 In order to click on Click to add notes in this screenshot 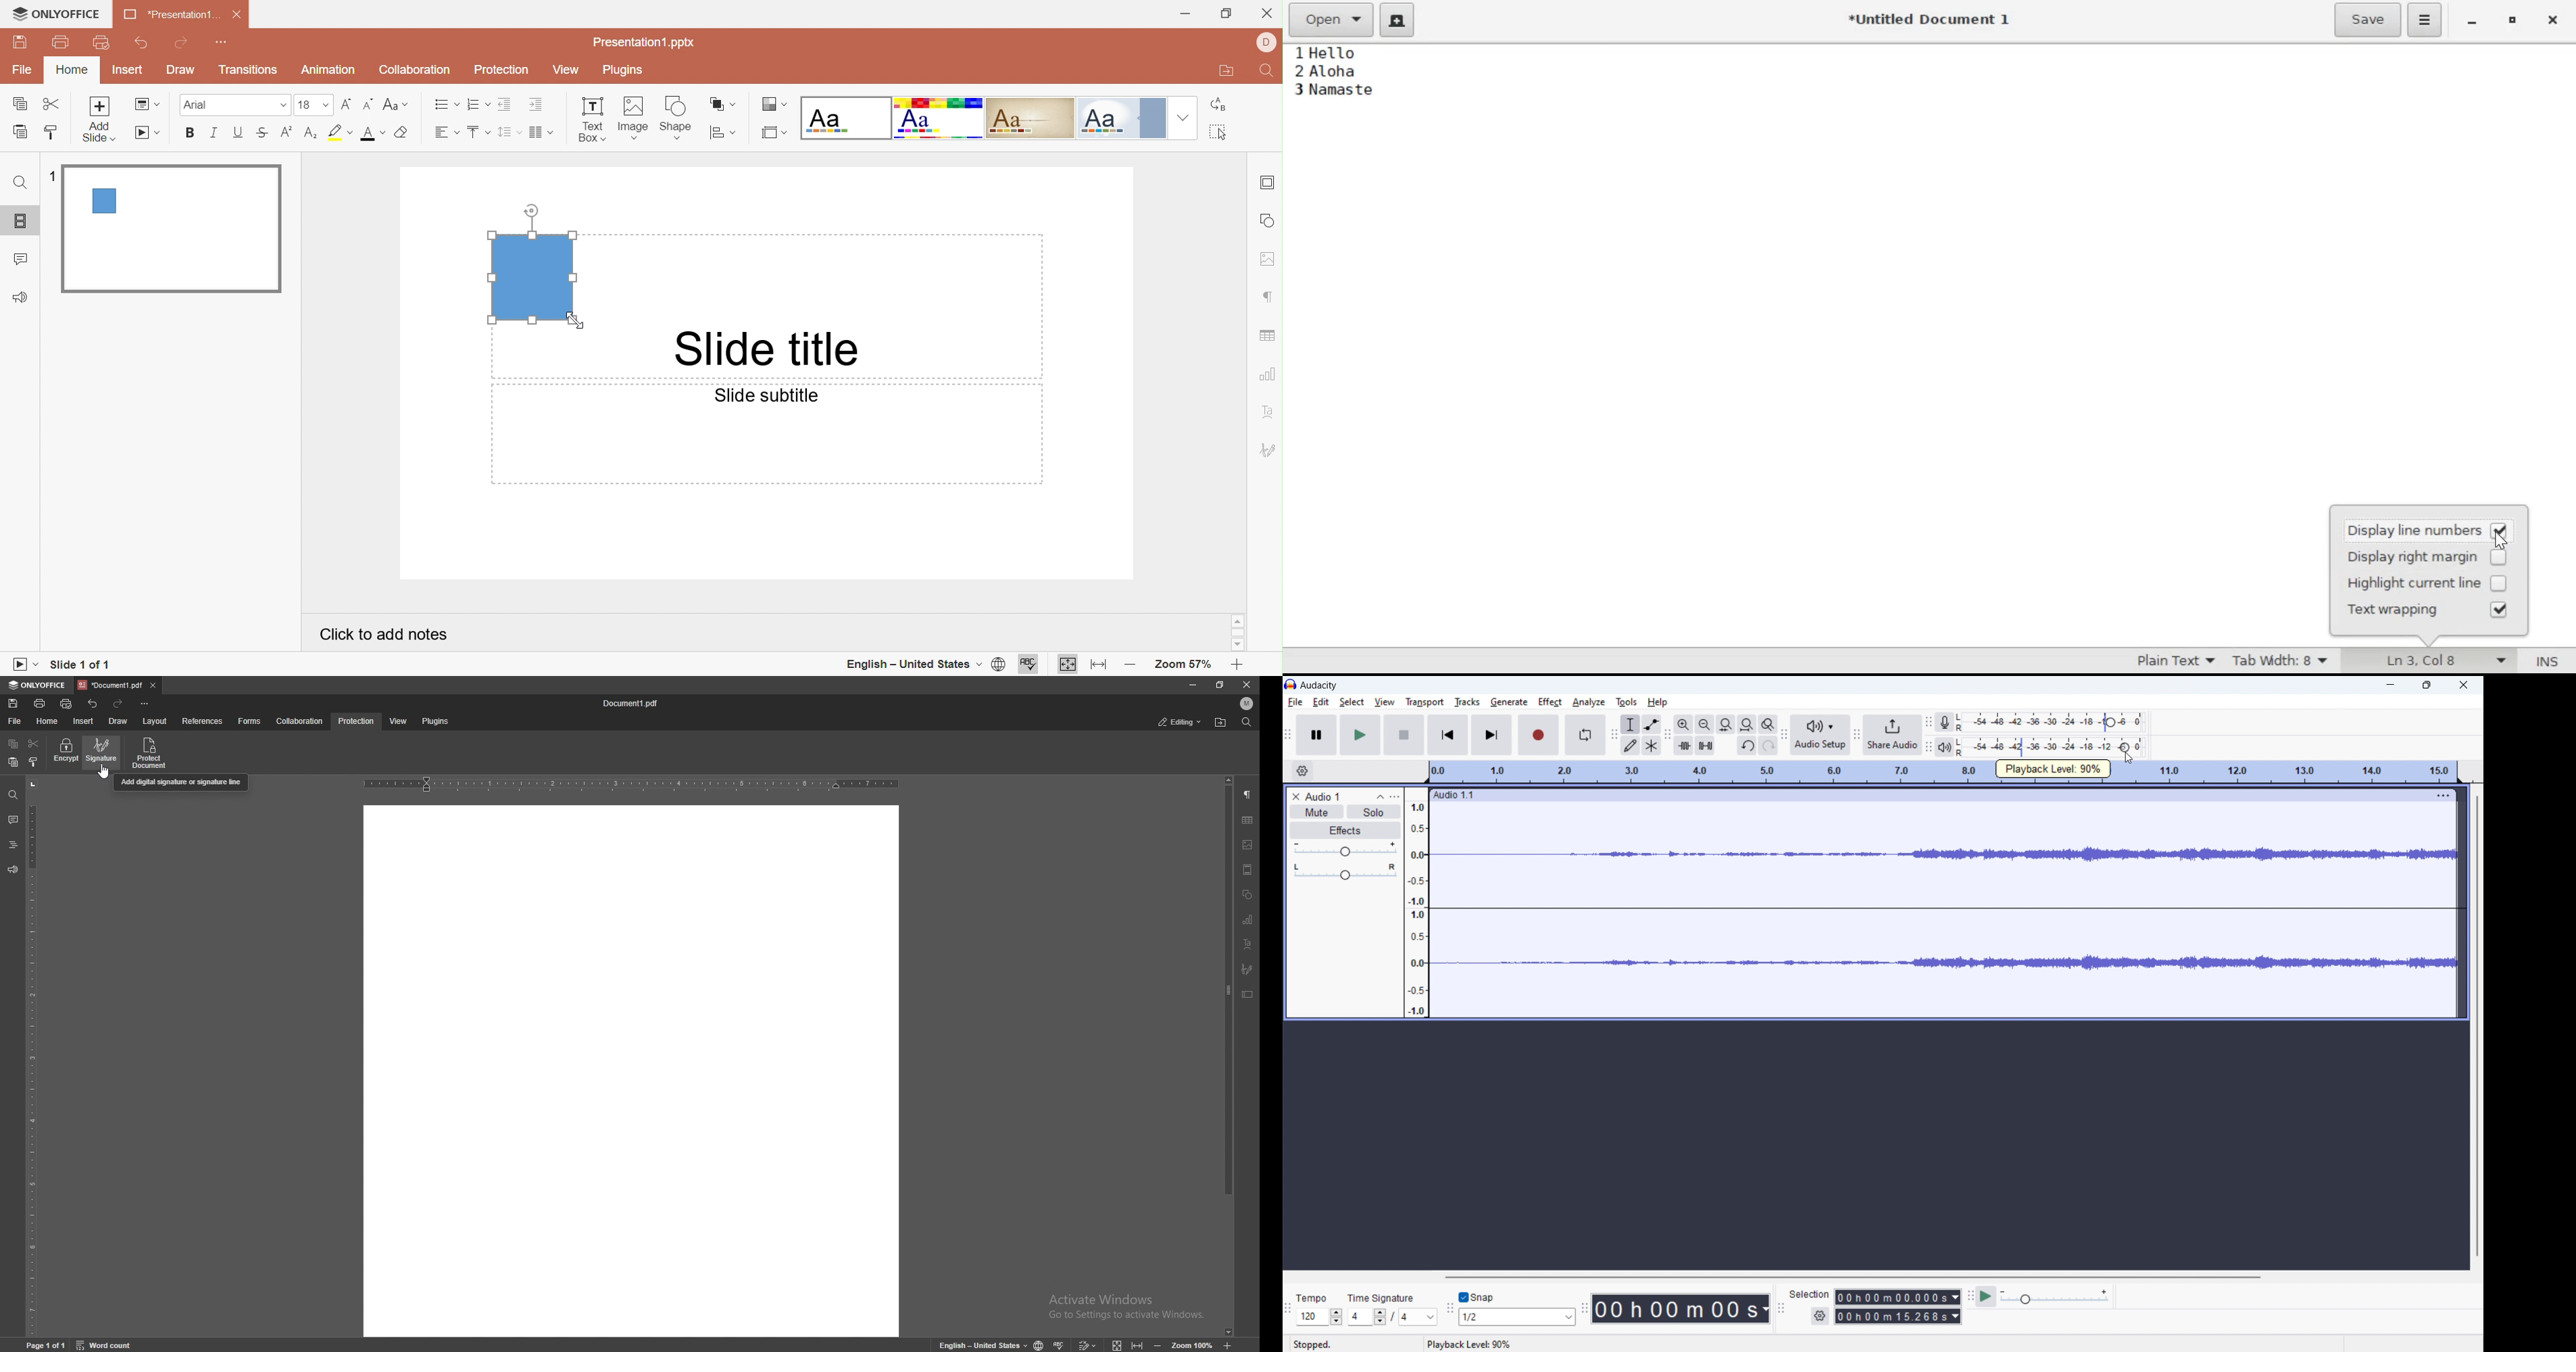, I will do `click(383, 634)`.